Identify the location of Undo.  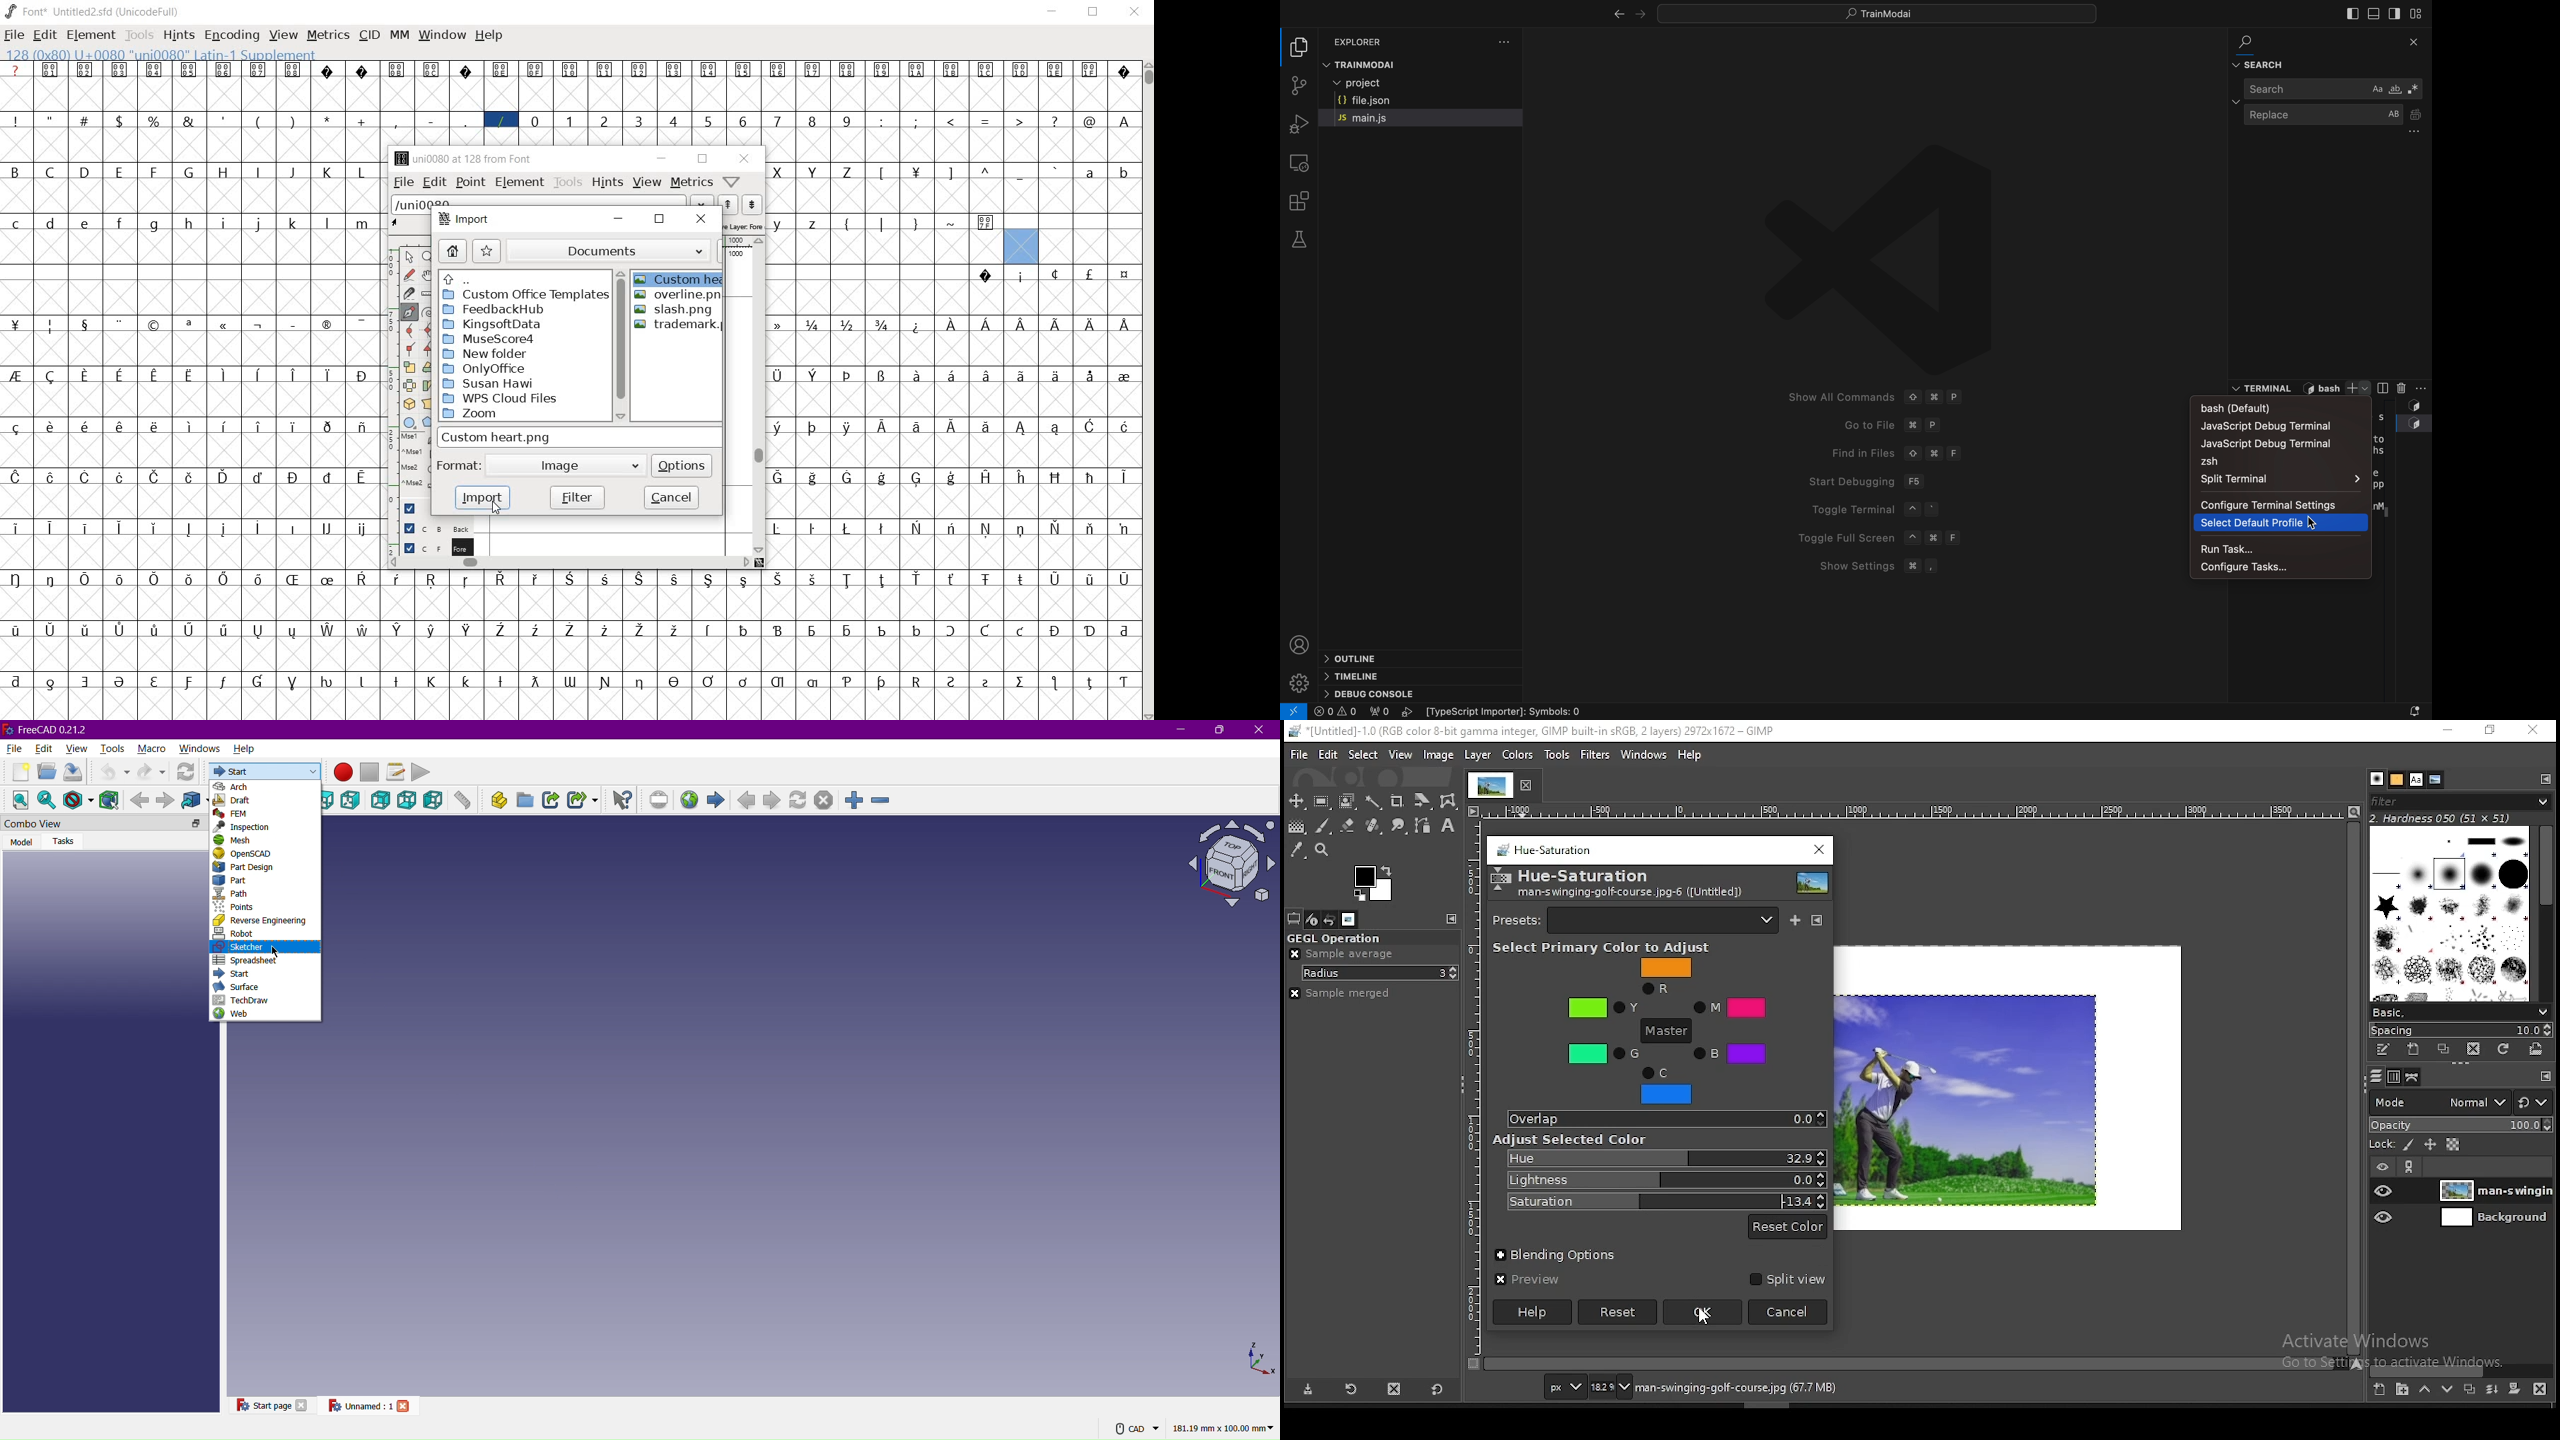
(111, 770).